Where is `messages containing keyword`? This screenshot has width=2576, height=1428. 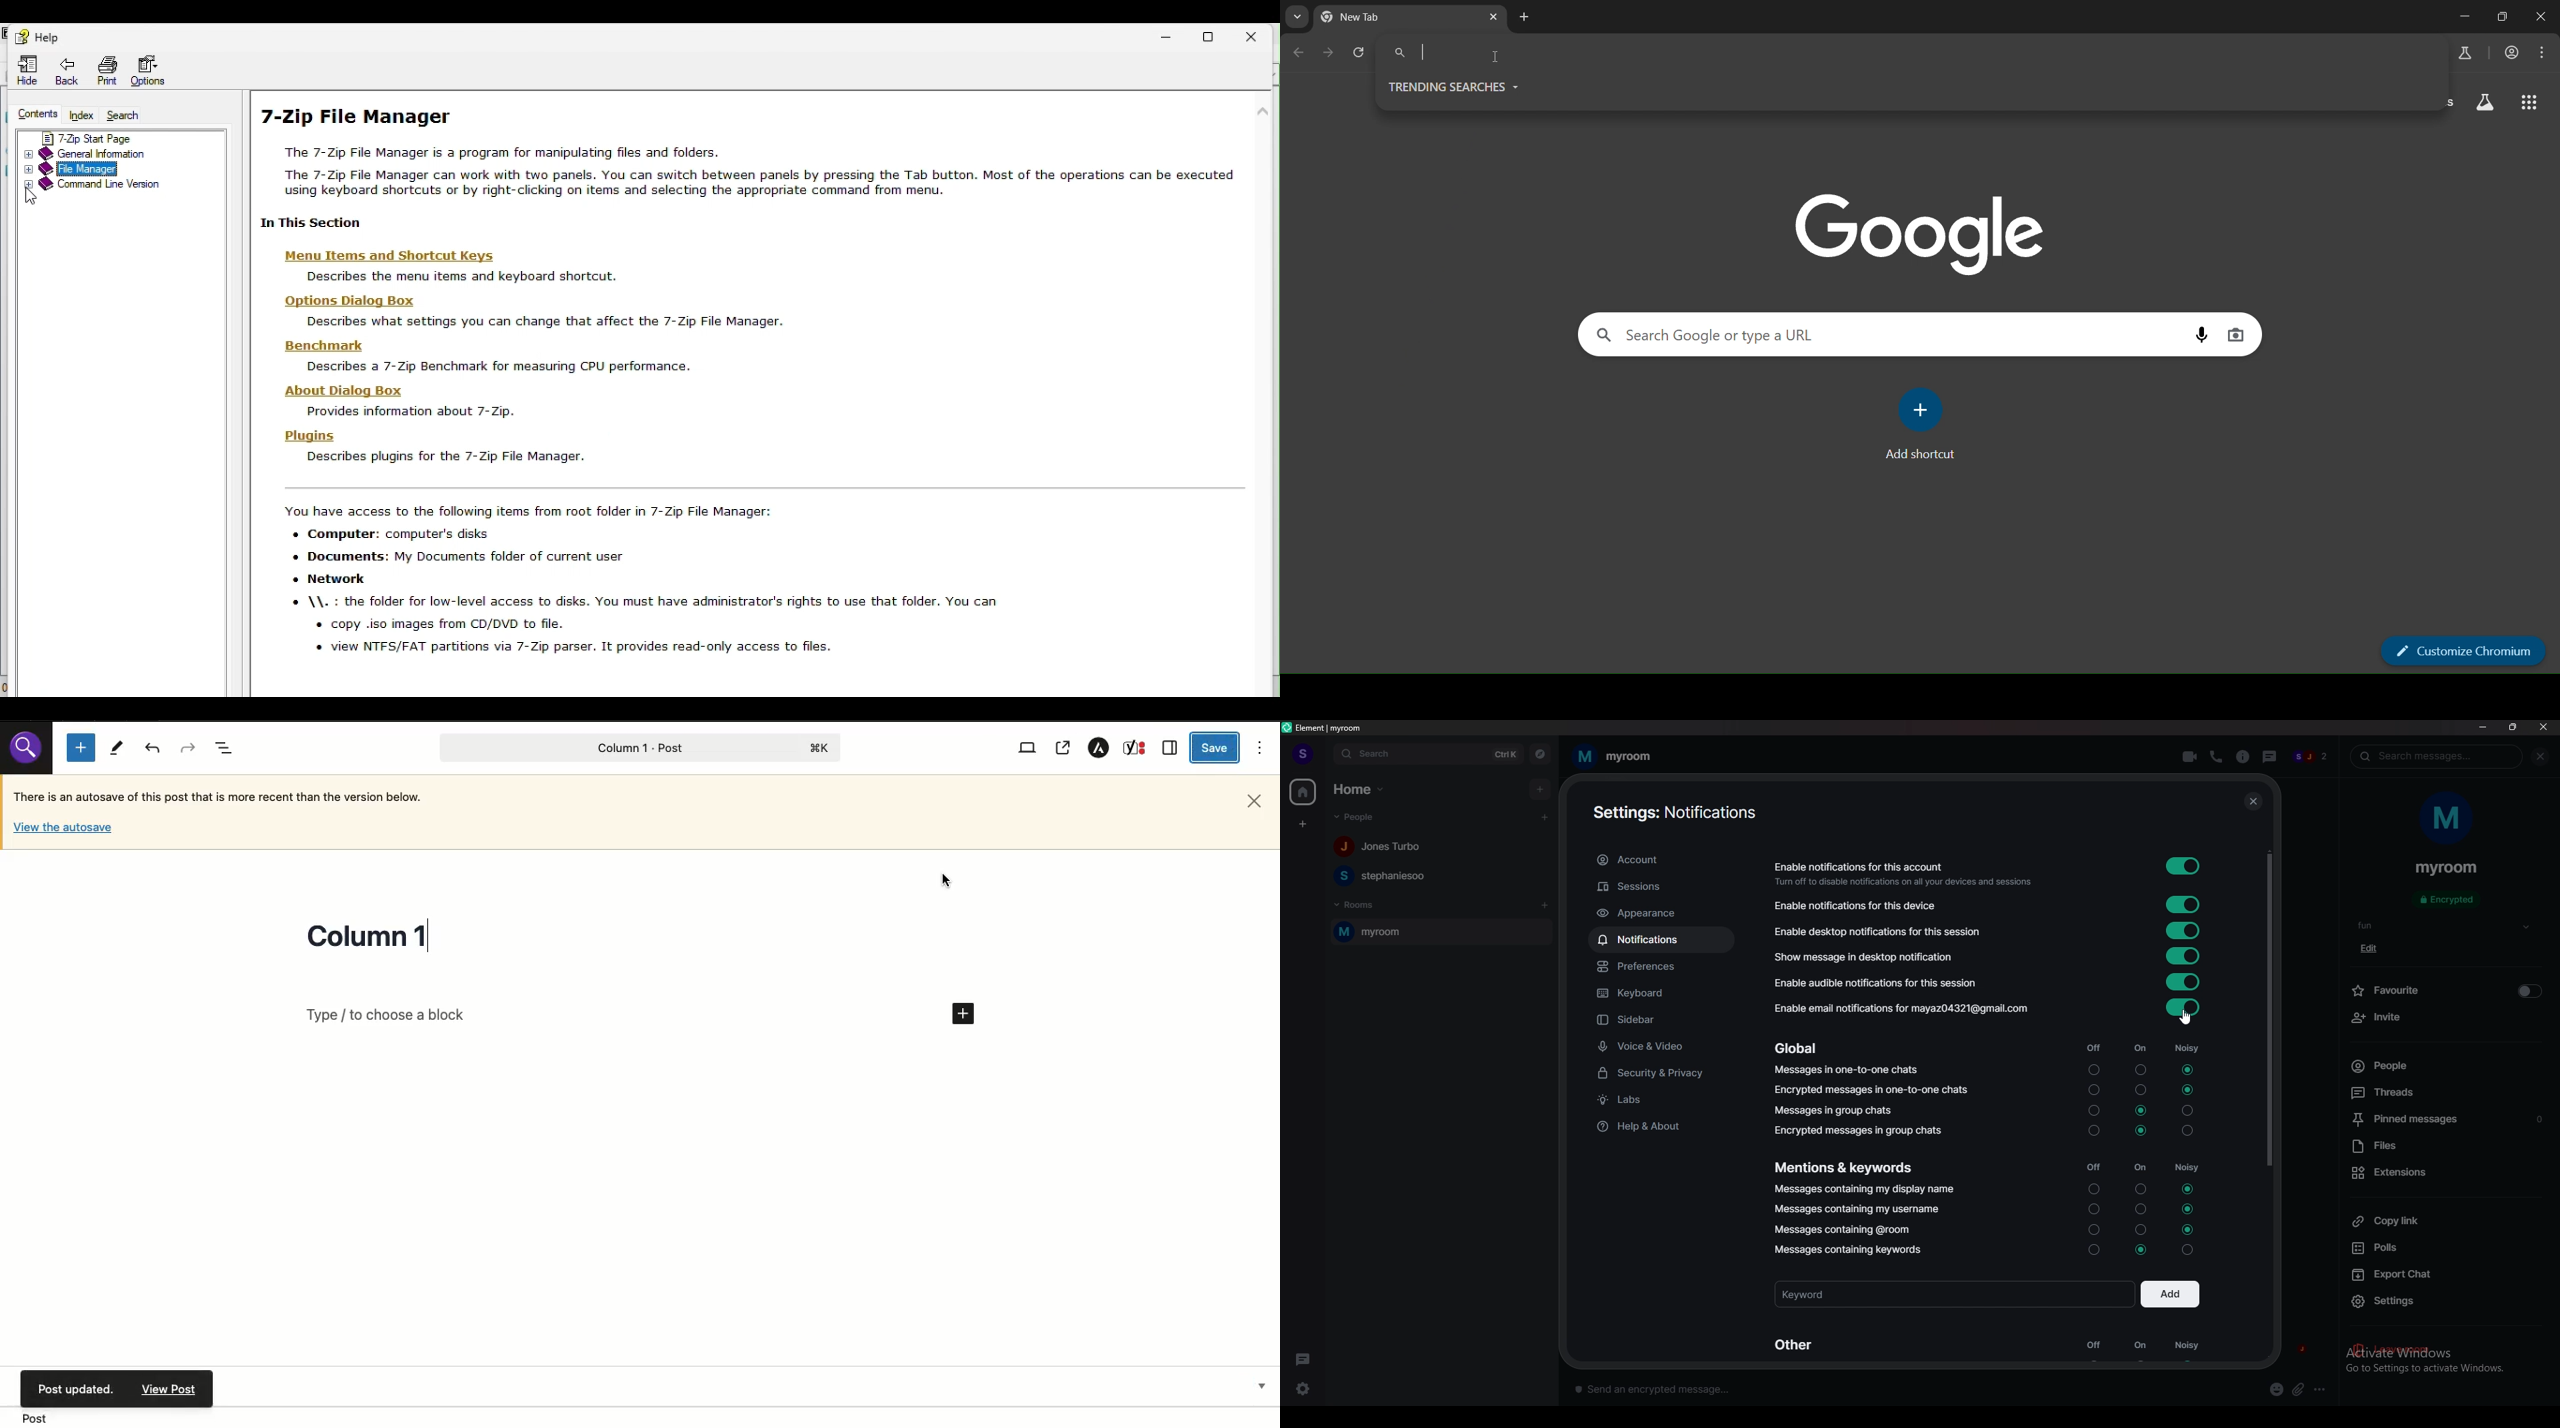
messages containing keyword is located at coordinates (1850, 1250).